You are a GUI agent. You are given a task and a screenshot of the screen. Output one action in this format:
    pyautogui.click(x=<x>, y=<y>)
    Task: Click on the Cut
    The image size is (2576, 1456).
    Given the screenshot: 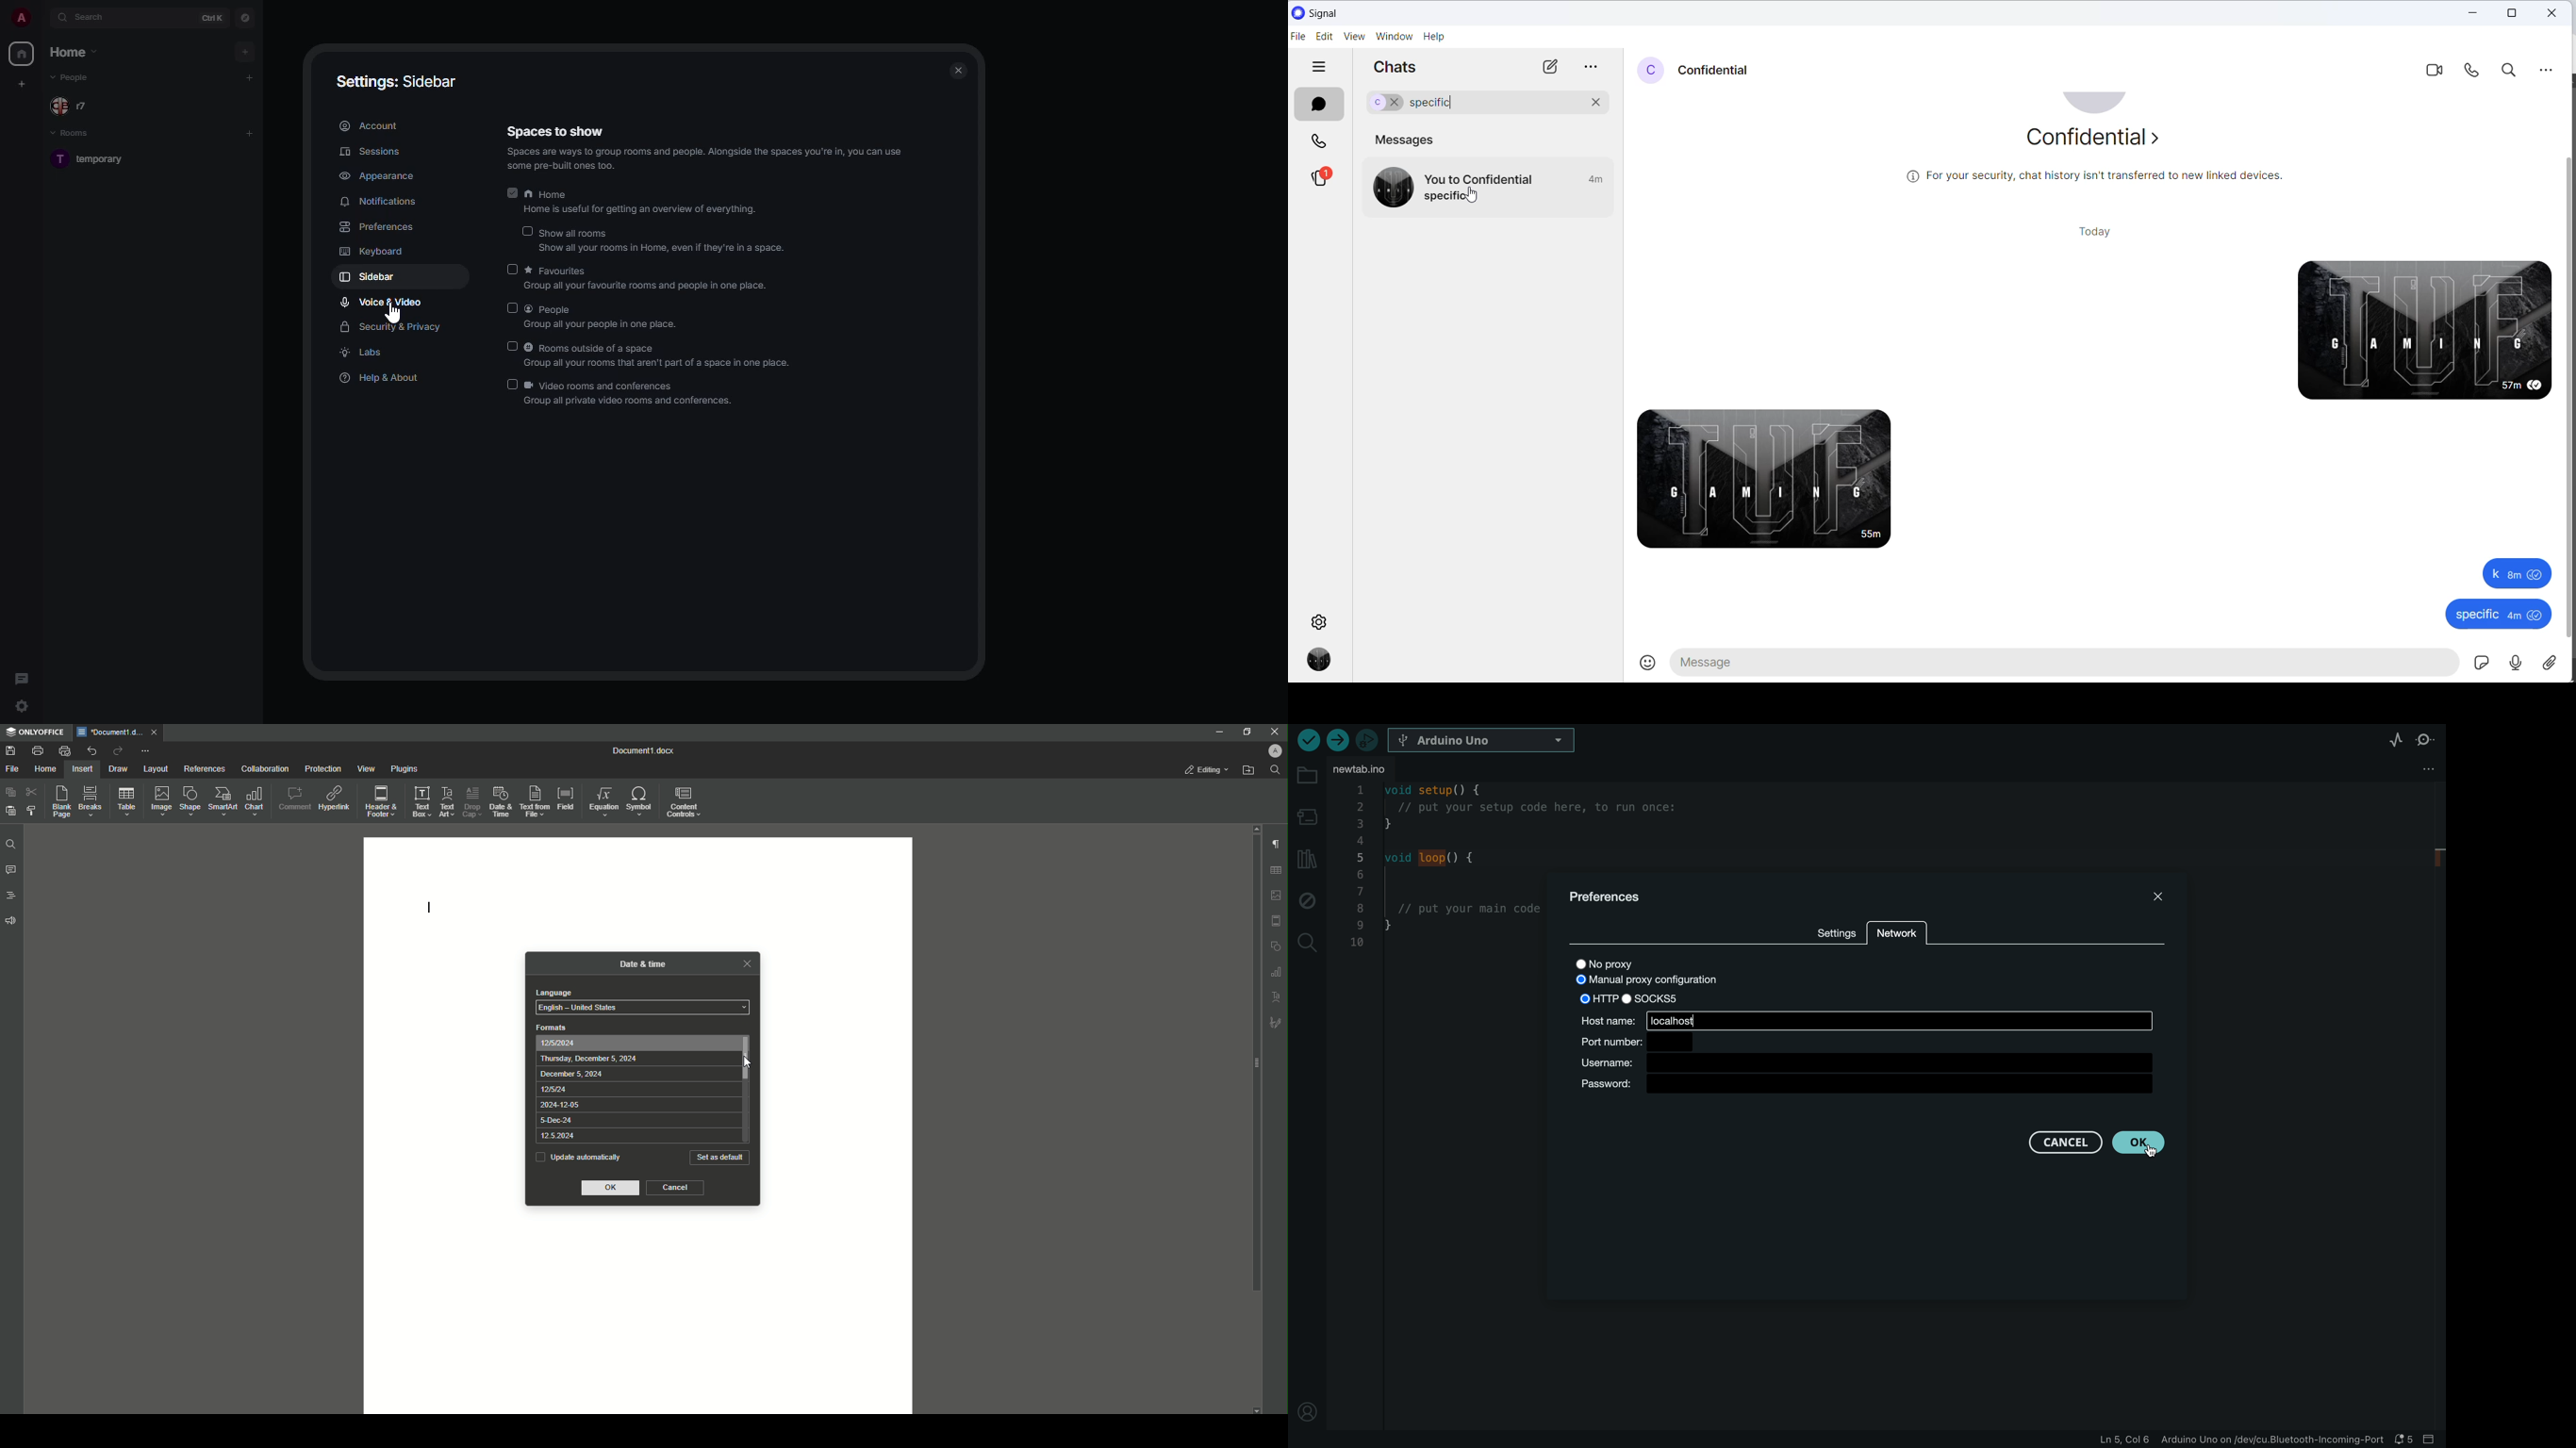 What is the action you would take?
    pyautogui.click(x=31, y=792)
    